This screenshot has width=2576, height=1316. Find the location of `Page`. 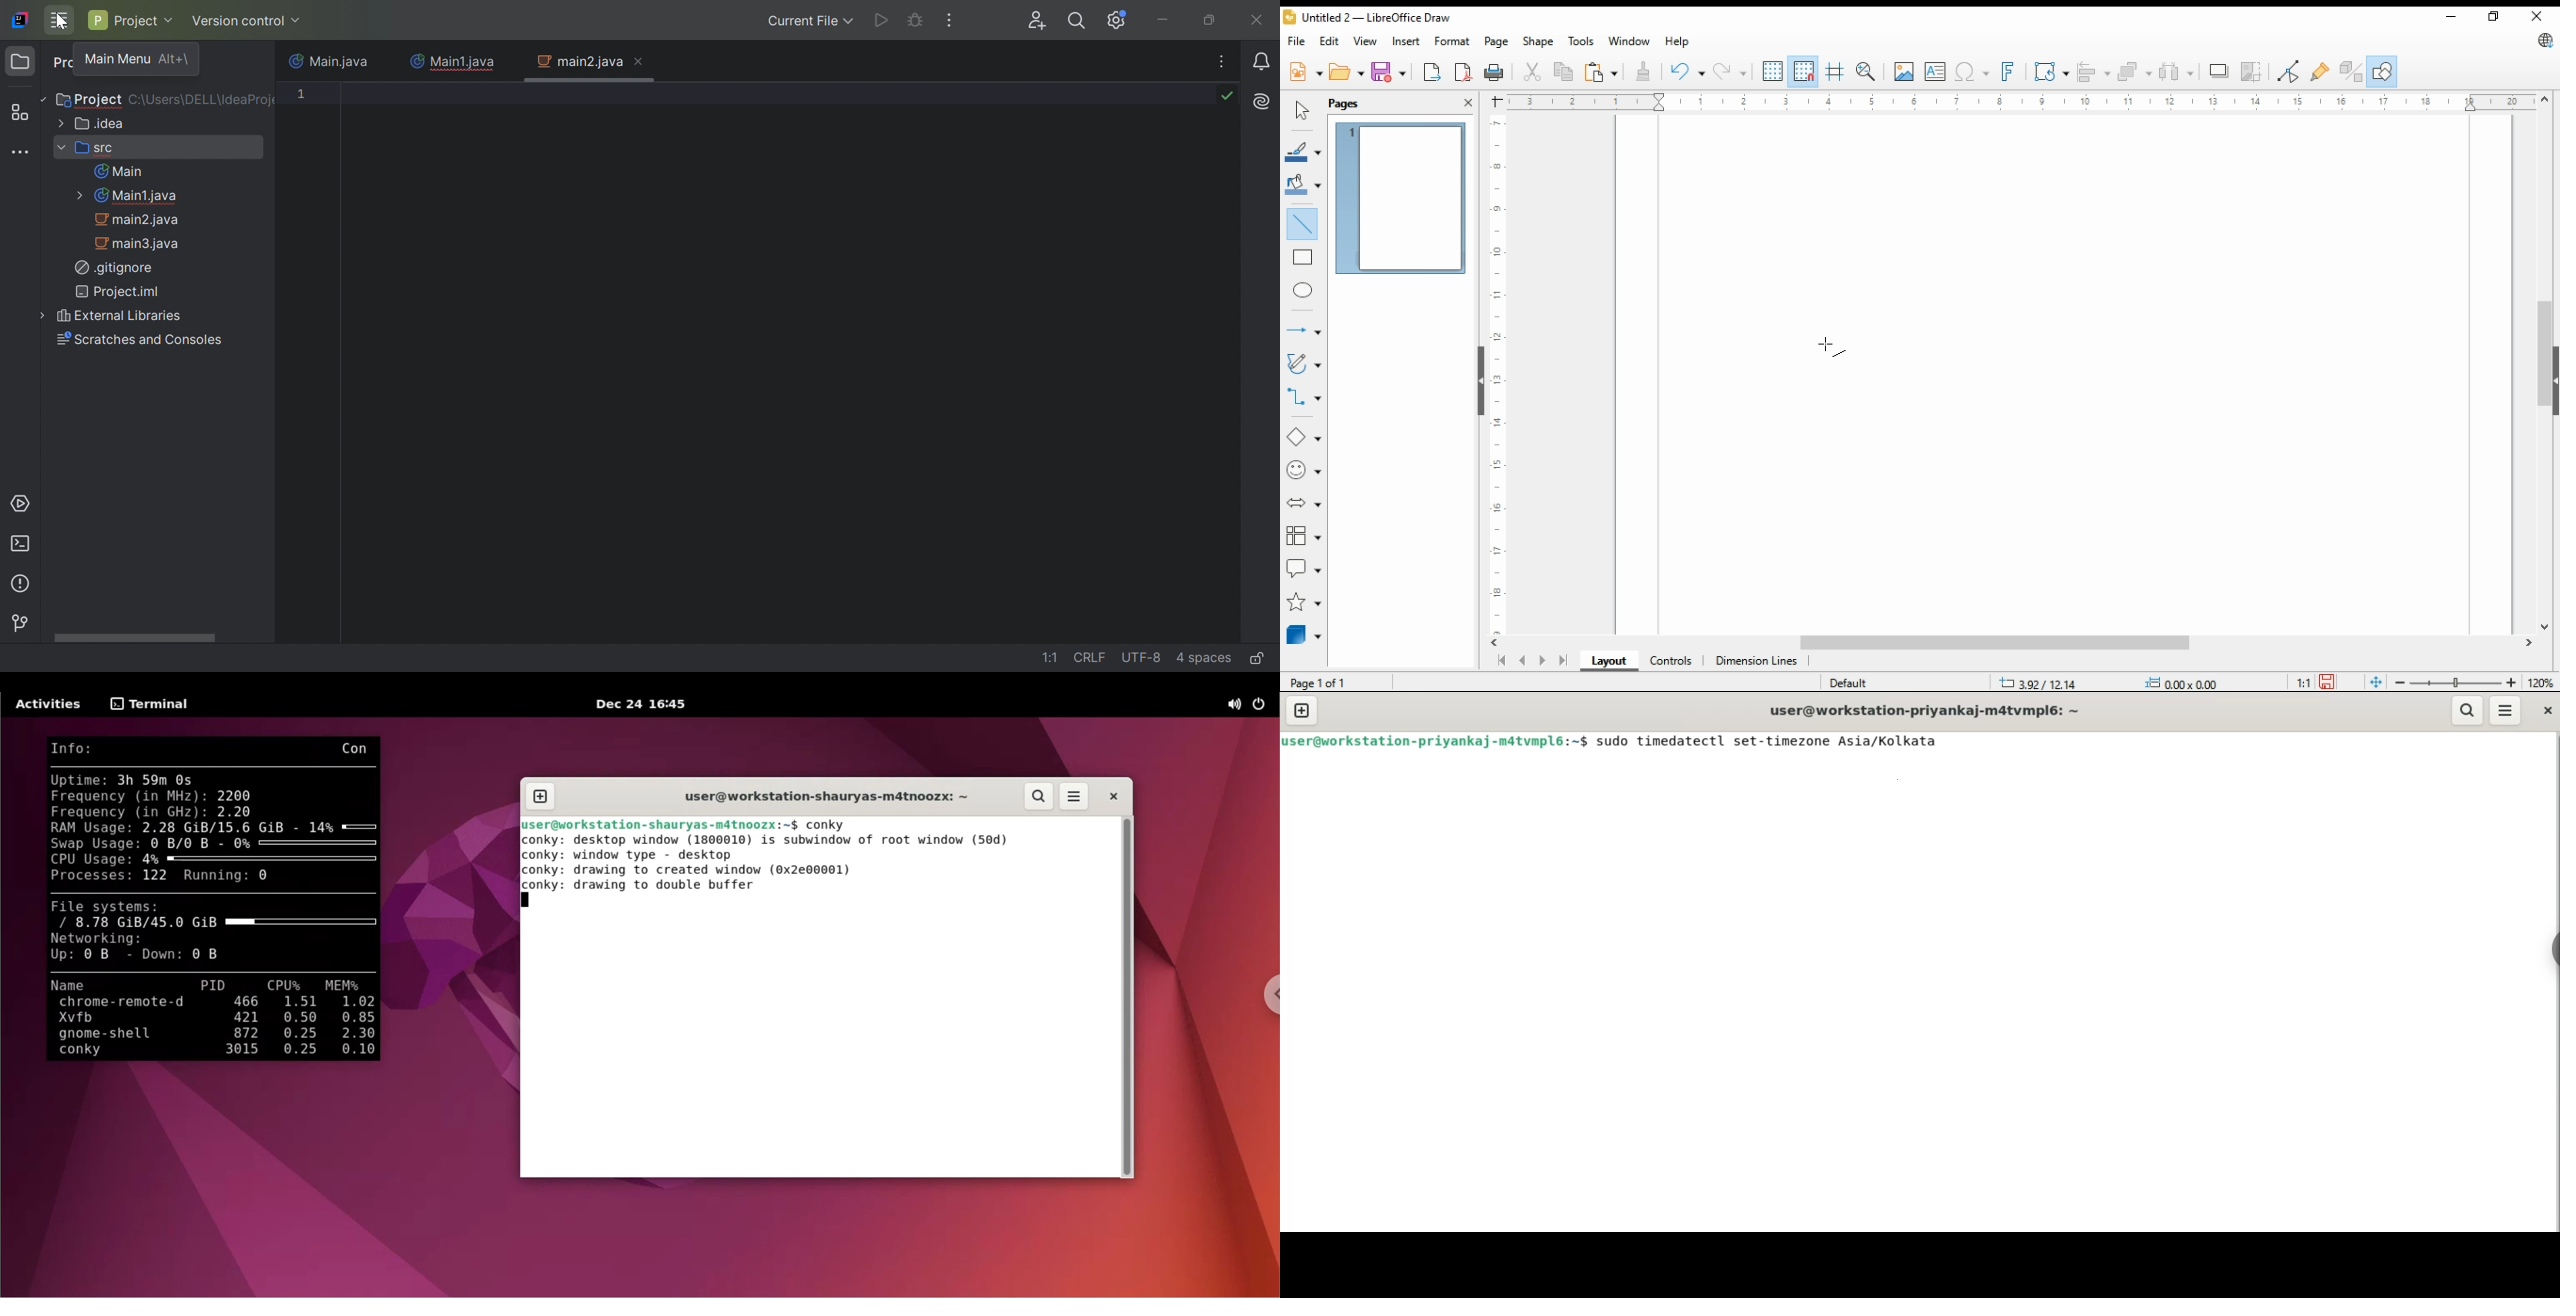

Page is located at coordinates (2068, 375).